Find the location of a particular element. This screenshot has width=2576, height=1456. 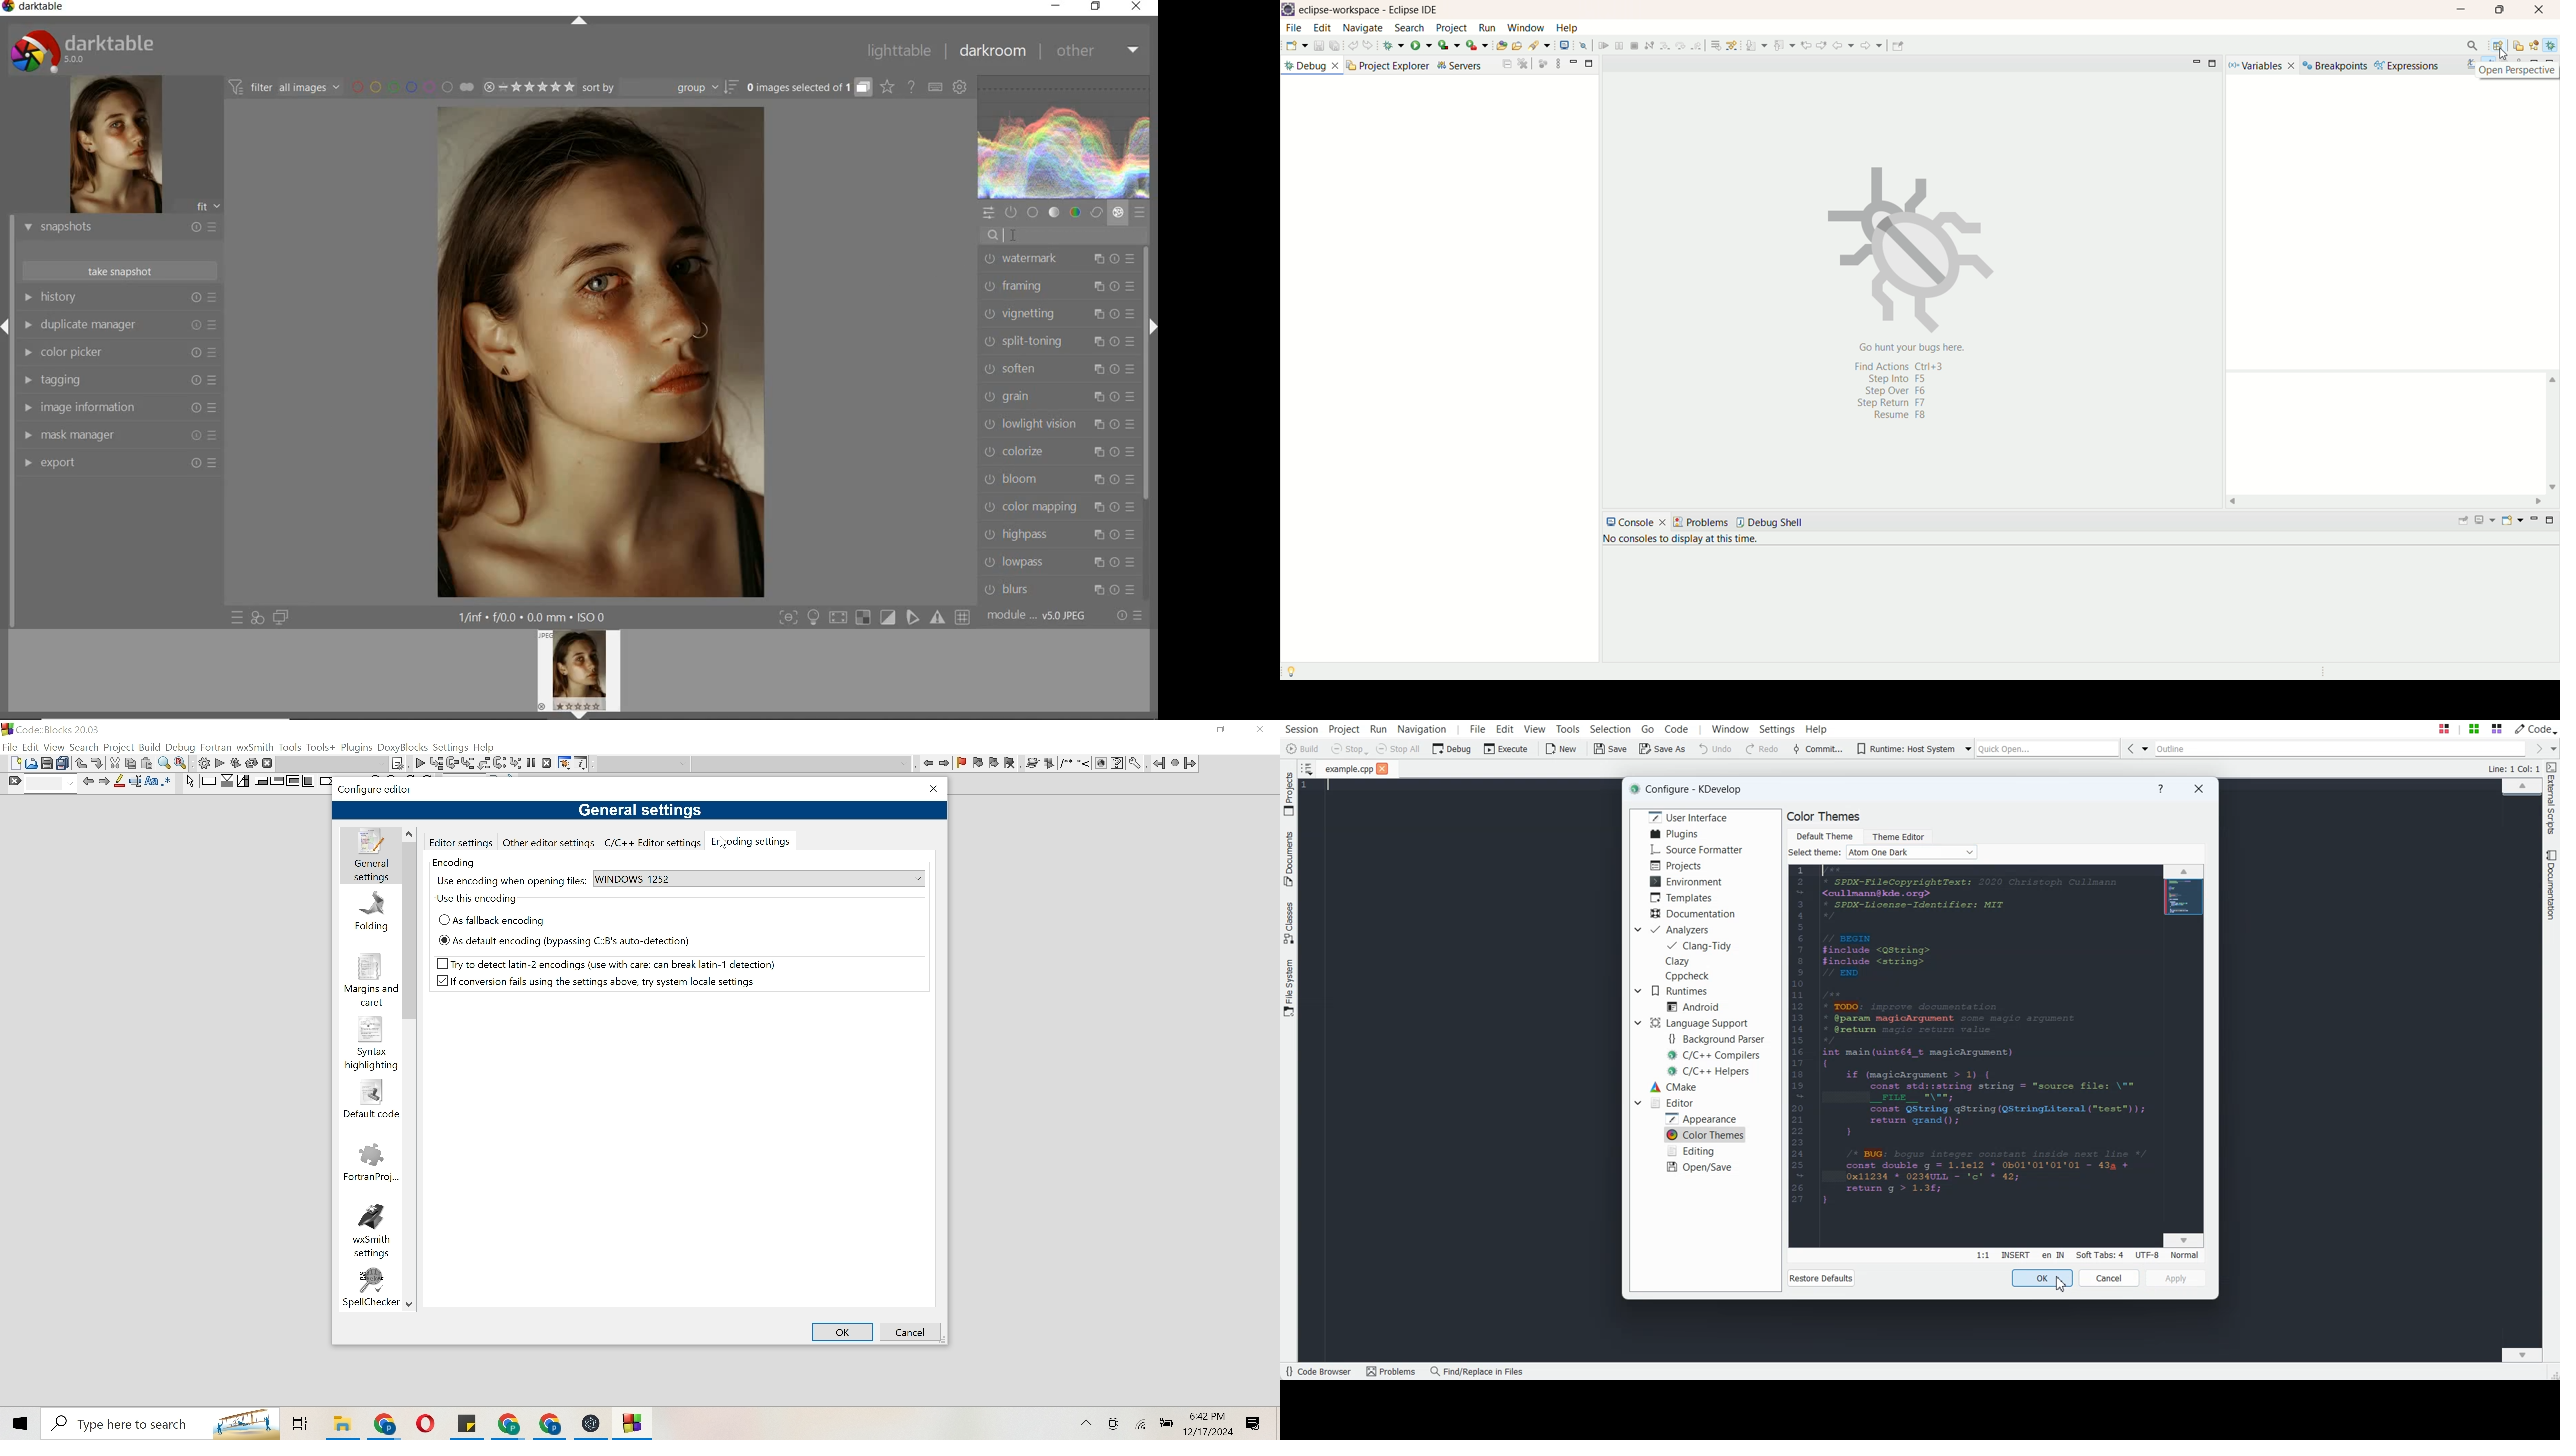

Quick Open is located at coordinates (2047, 749).